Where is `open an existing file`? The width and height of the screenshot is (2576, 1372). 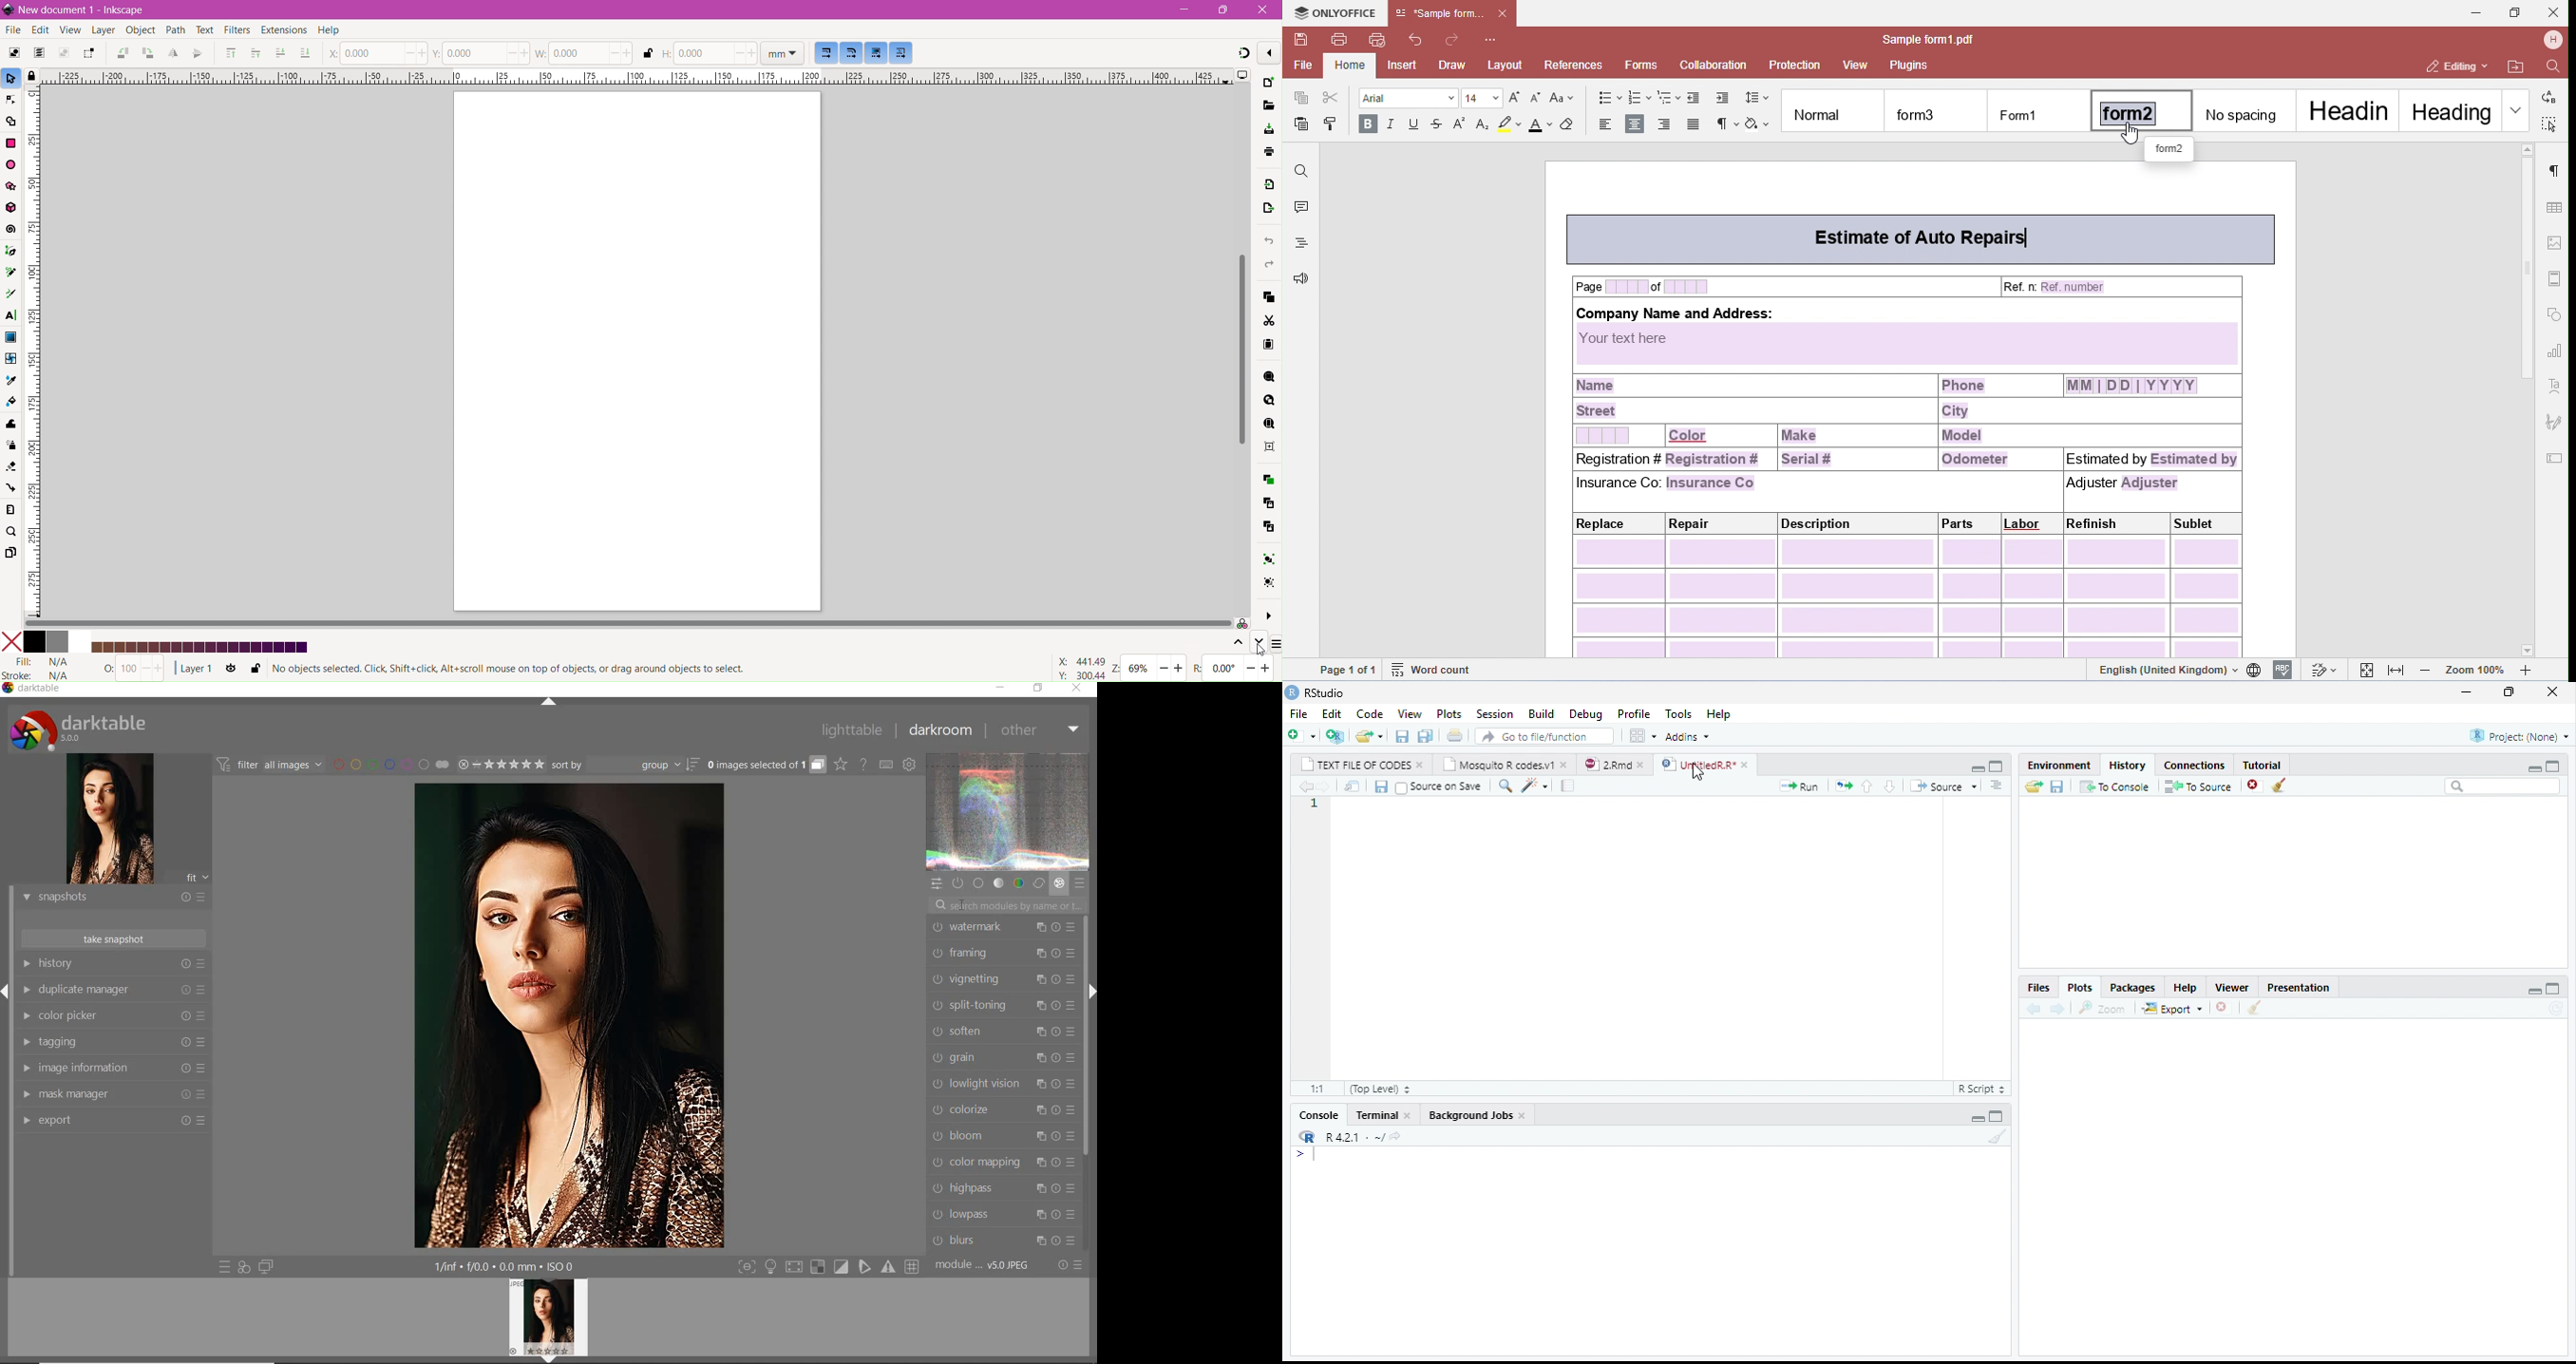
open an existing file is located at coordinates (1368, 735).